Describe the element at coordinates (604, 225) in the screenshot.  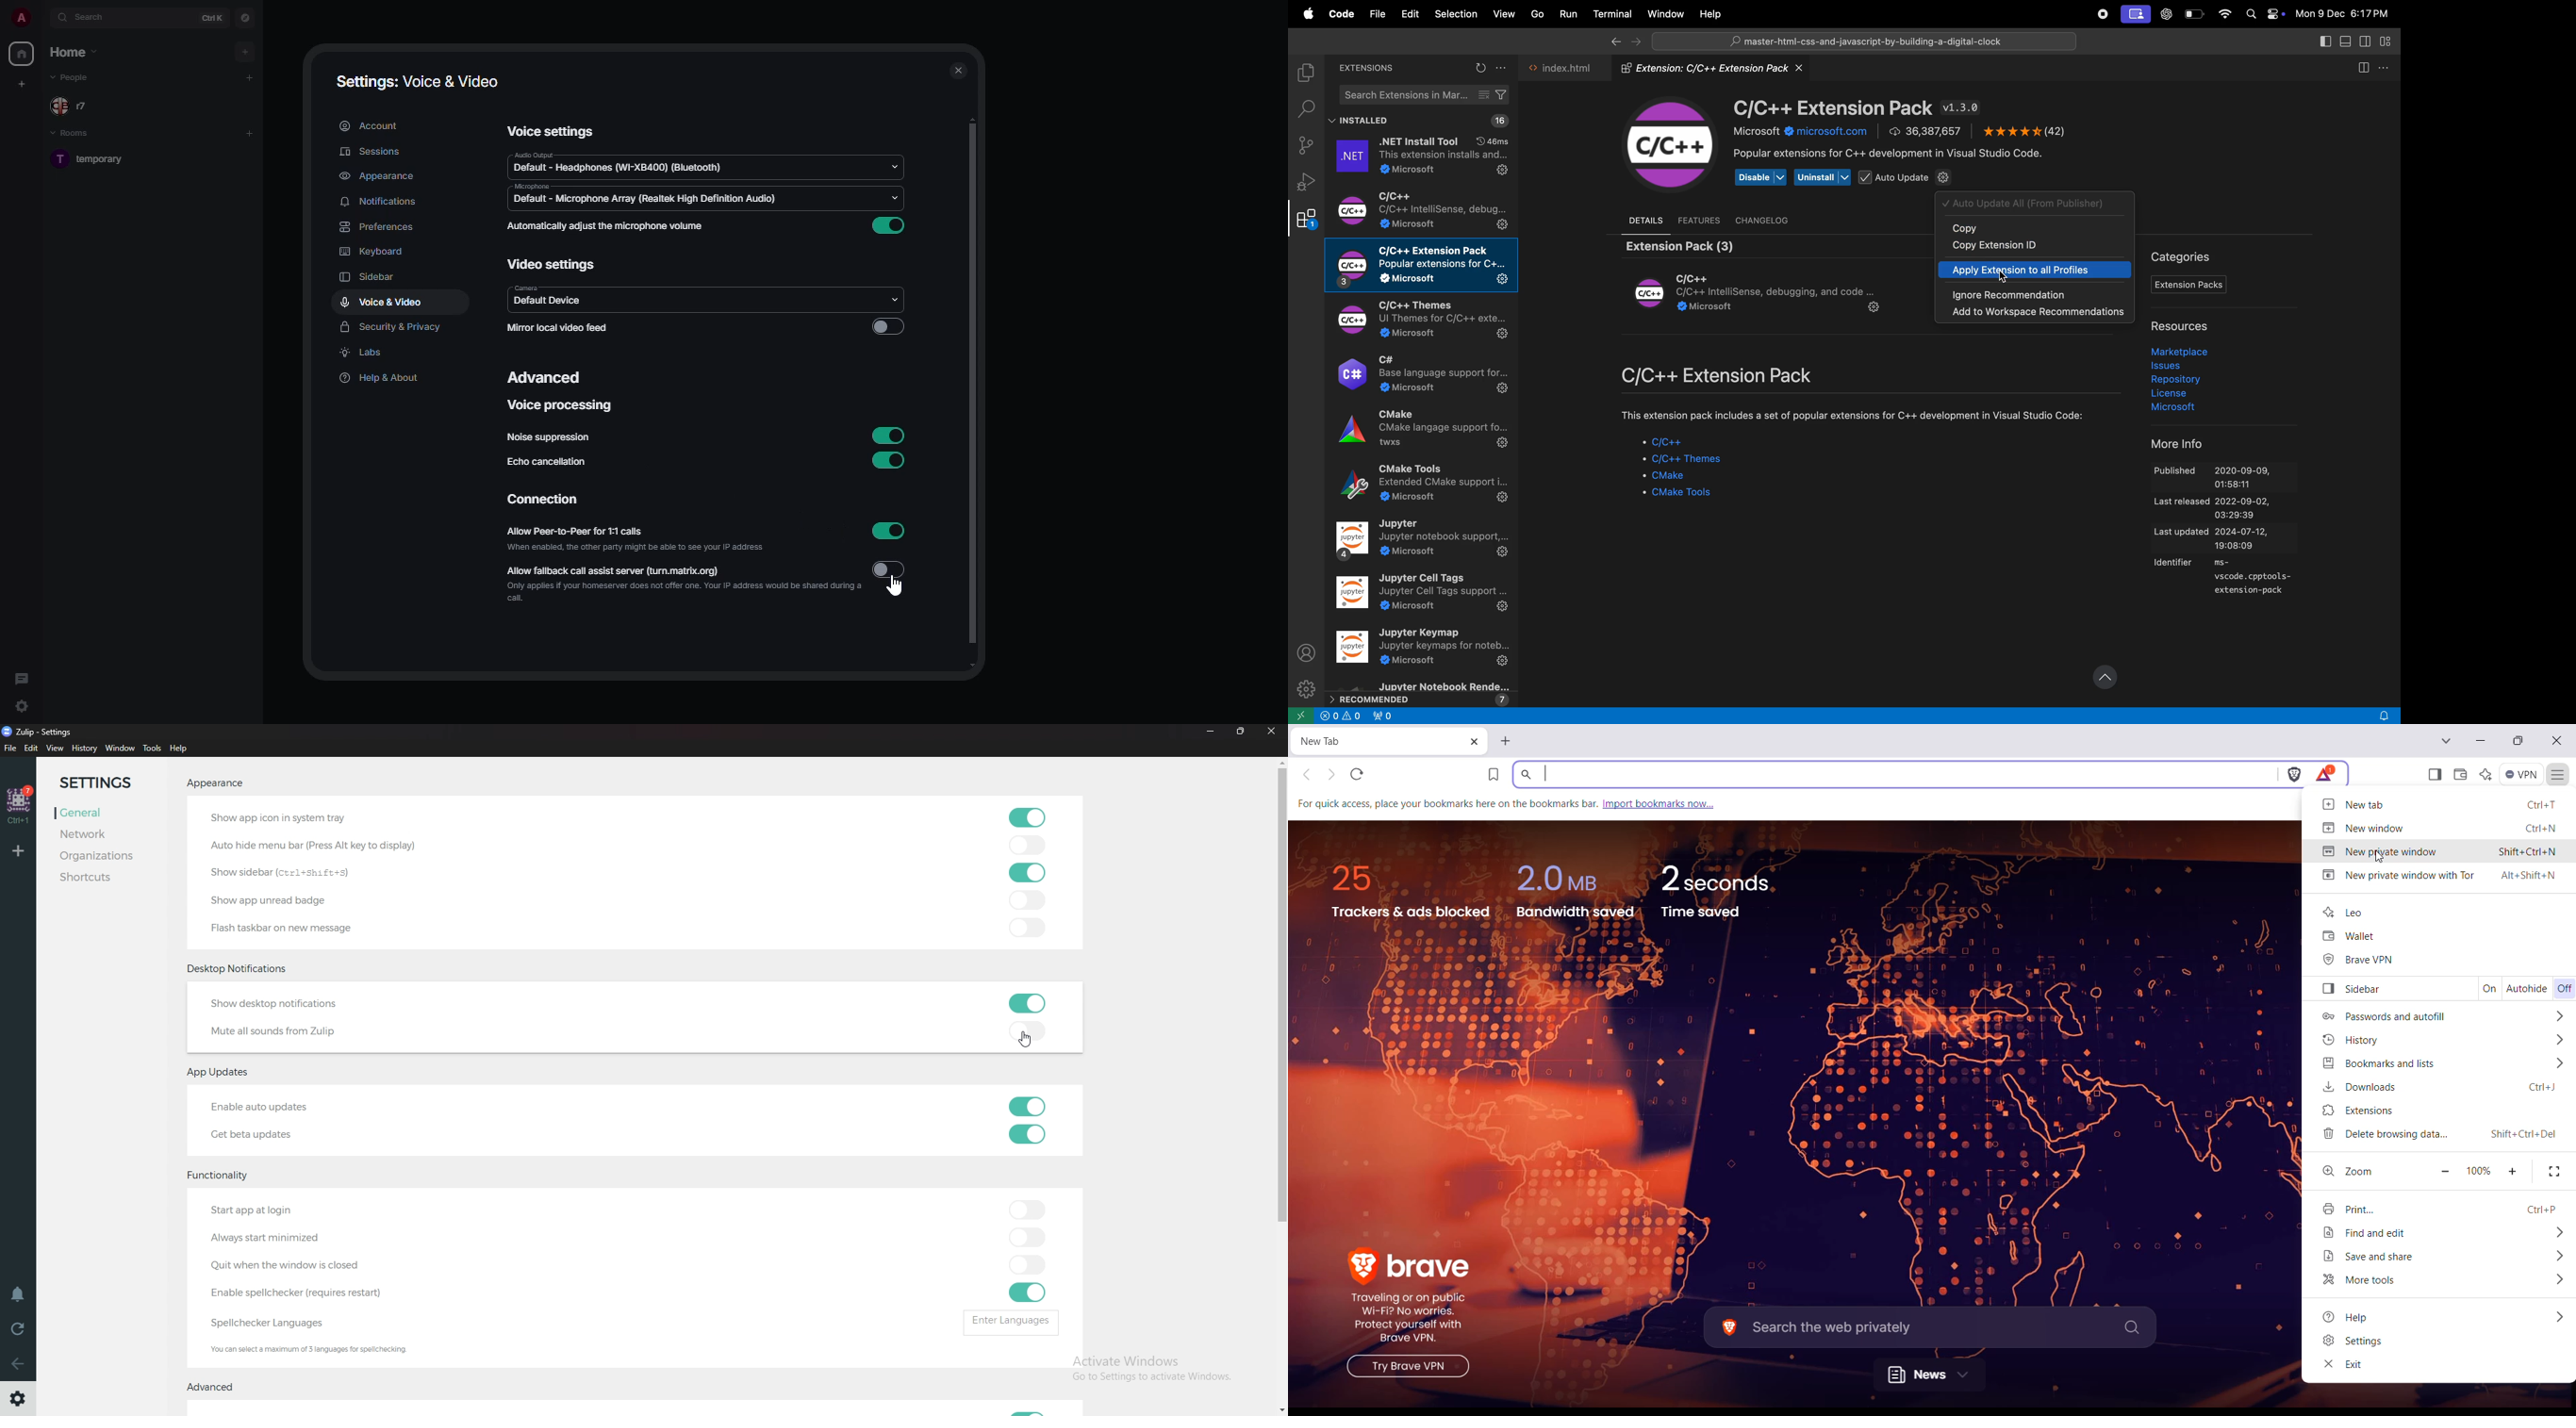
I see `automatically adjust the microphone volume` at that location.